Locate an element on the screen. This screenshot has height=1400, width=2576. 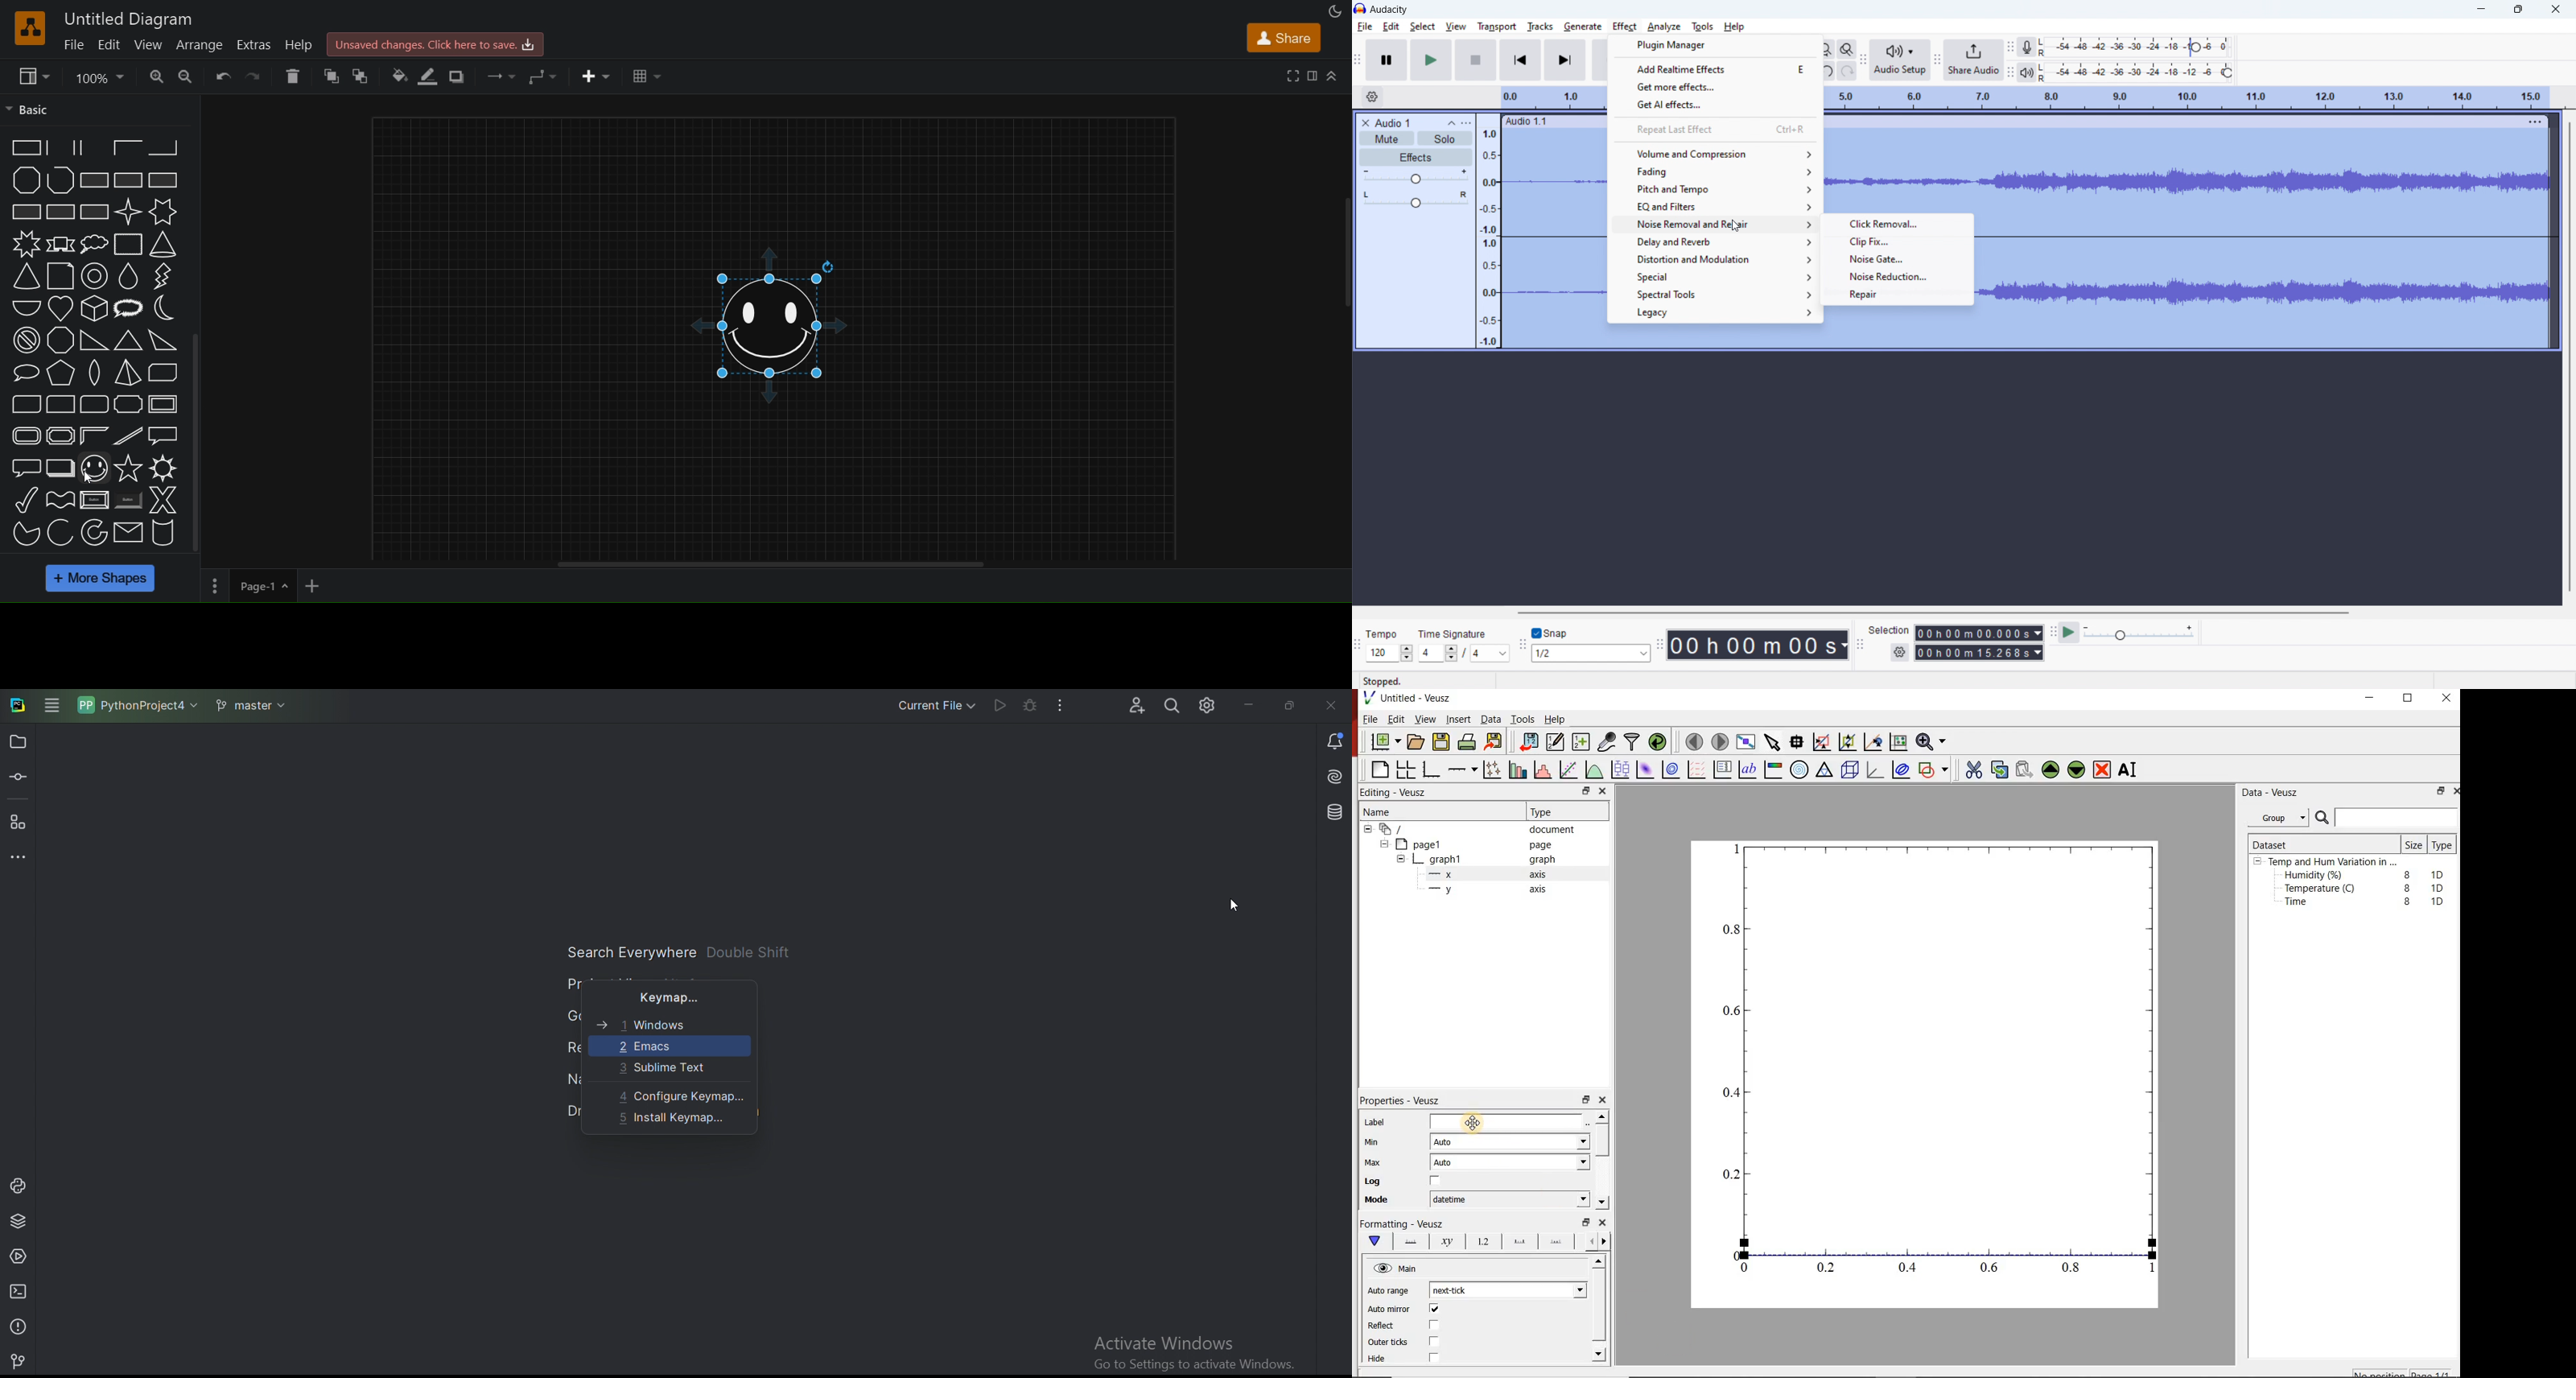
cloud rectangle is located at coordinates (130, 244).